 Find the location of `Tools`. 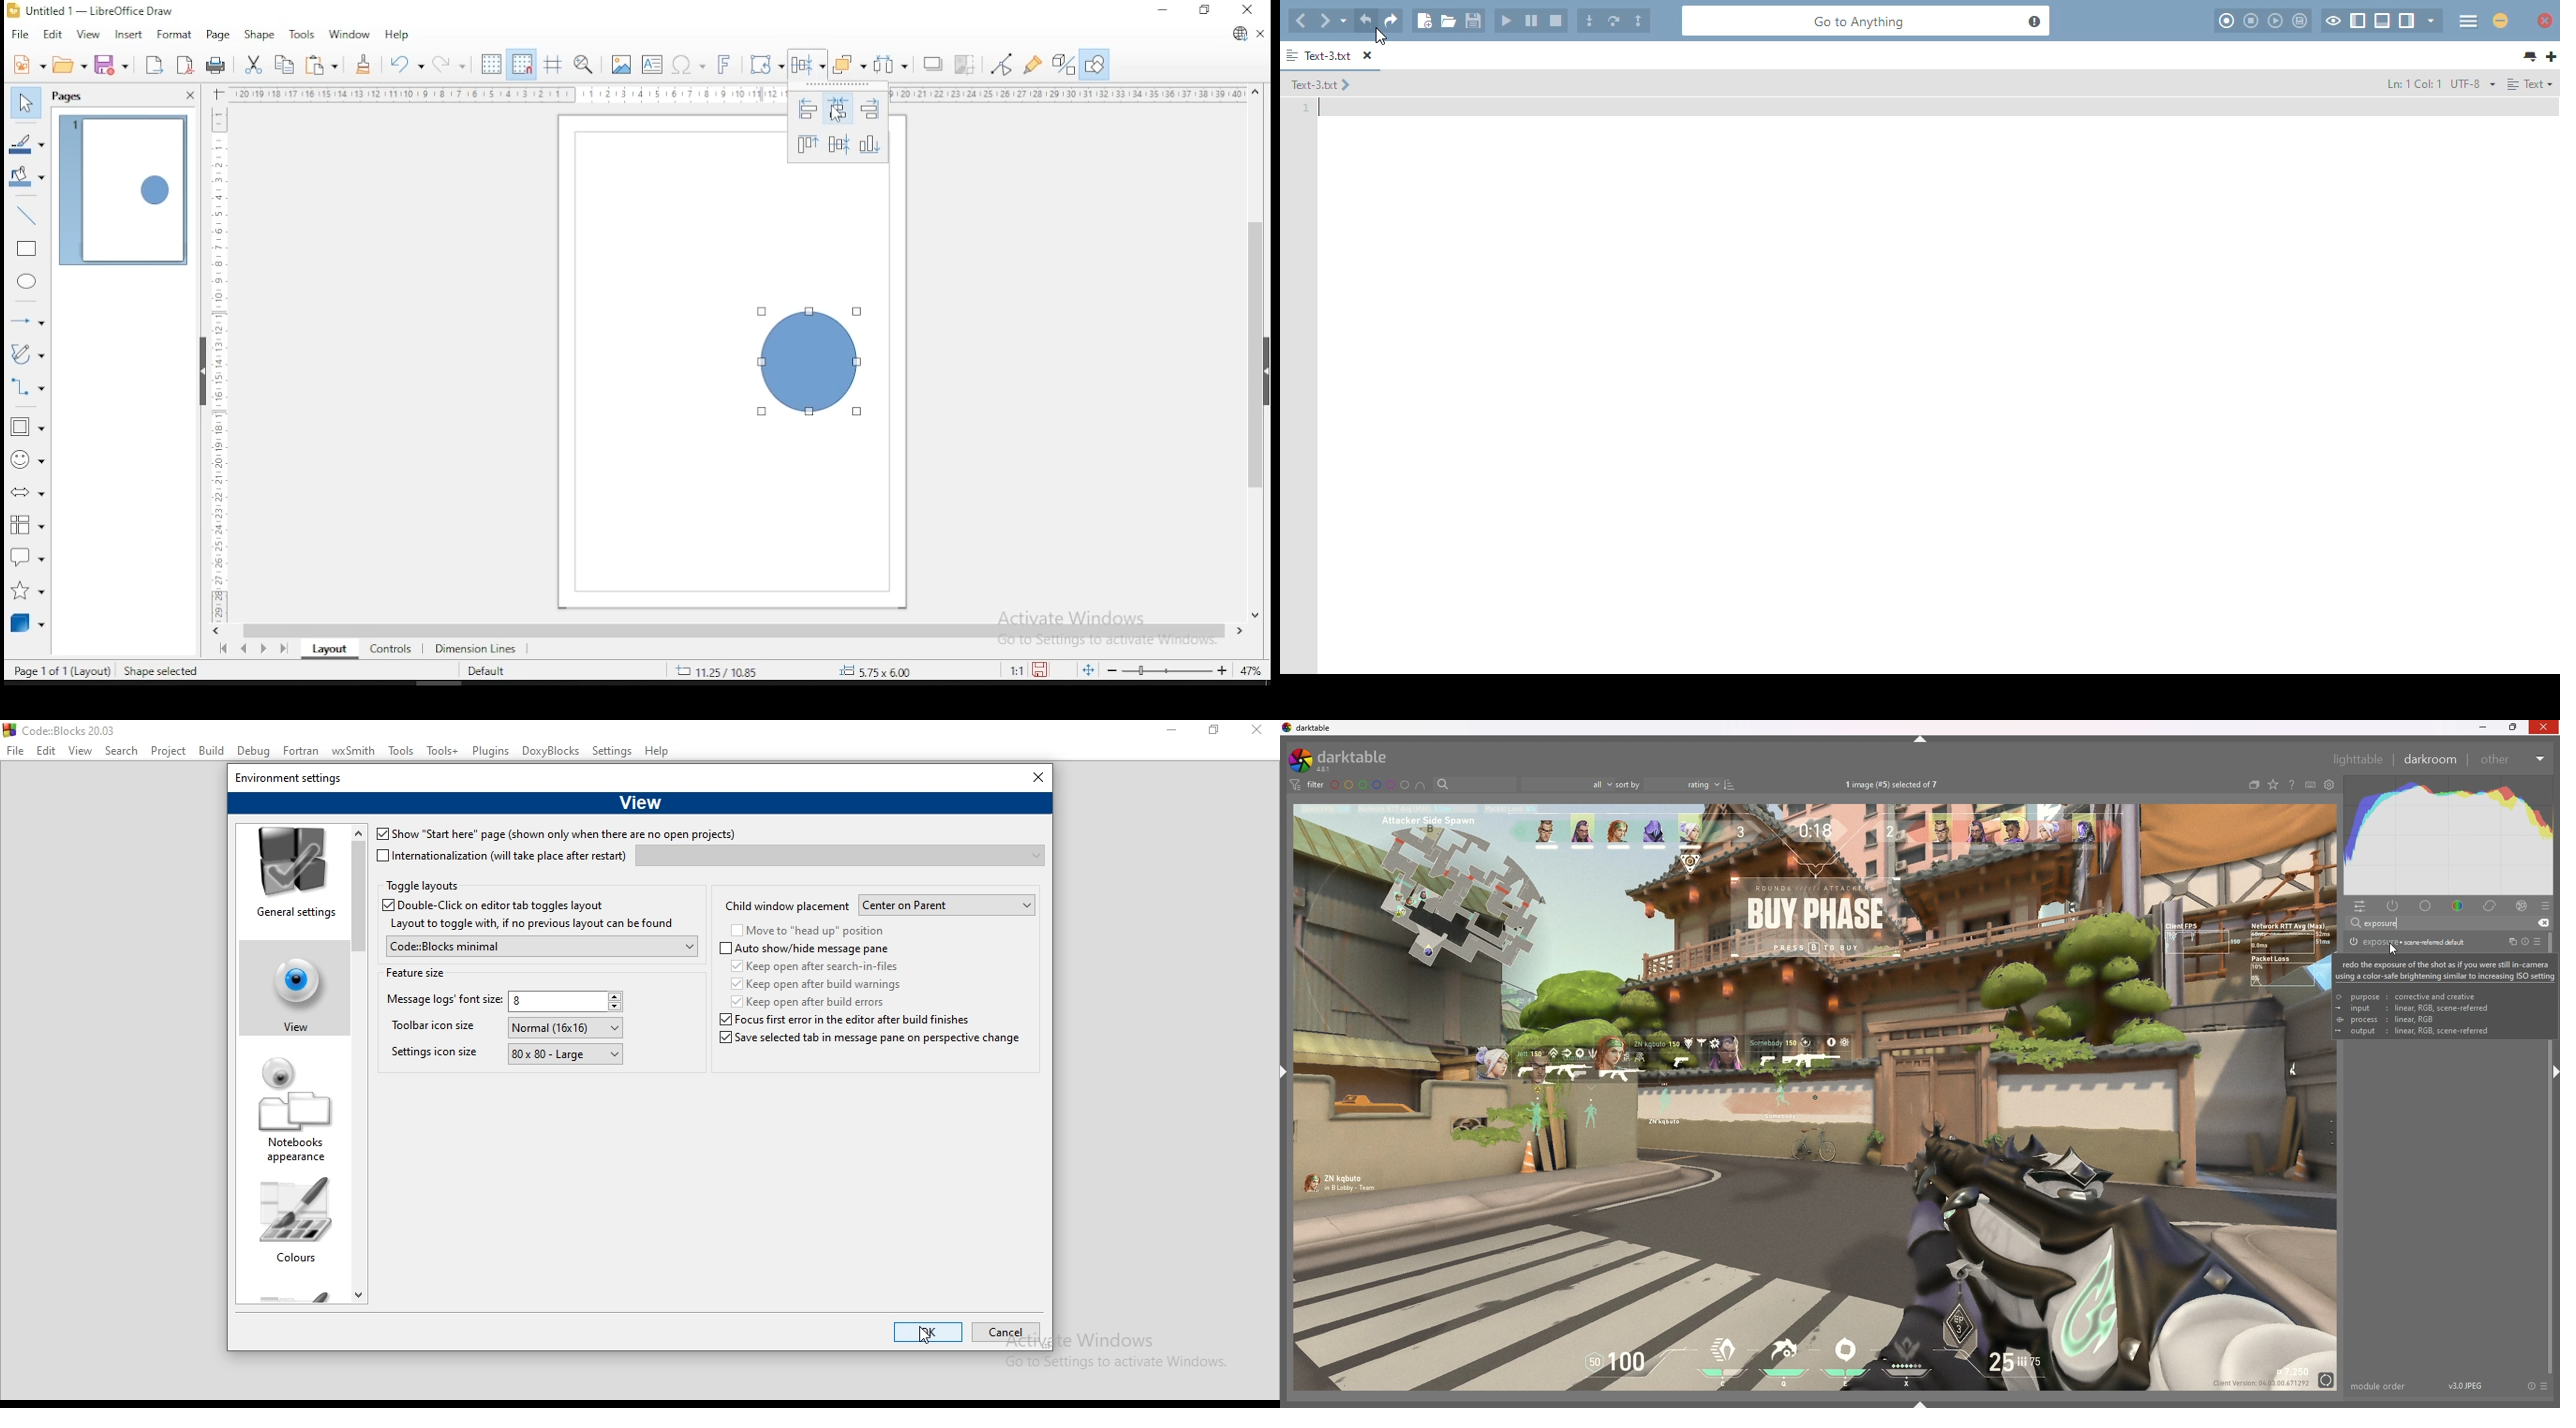

Tools is located at coordinates (403, 754).